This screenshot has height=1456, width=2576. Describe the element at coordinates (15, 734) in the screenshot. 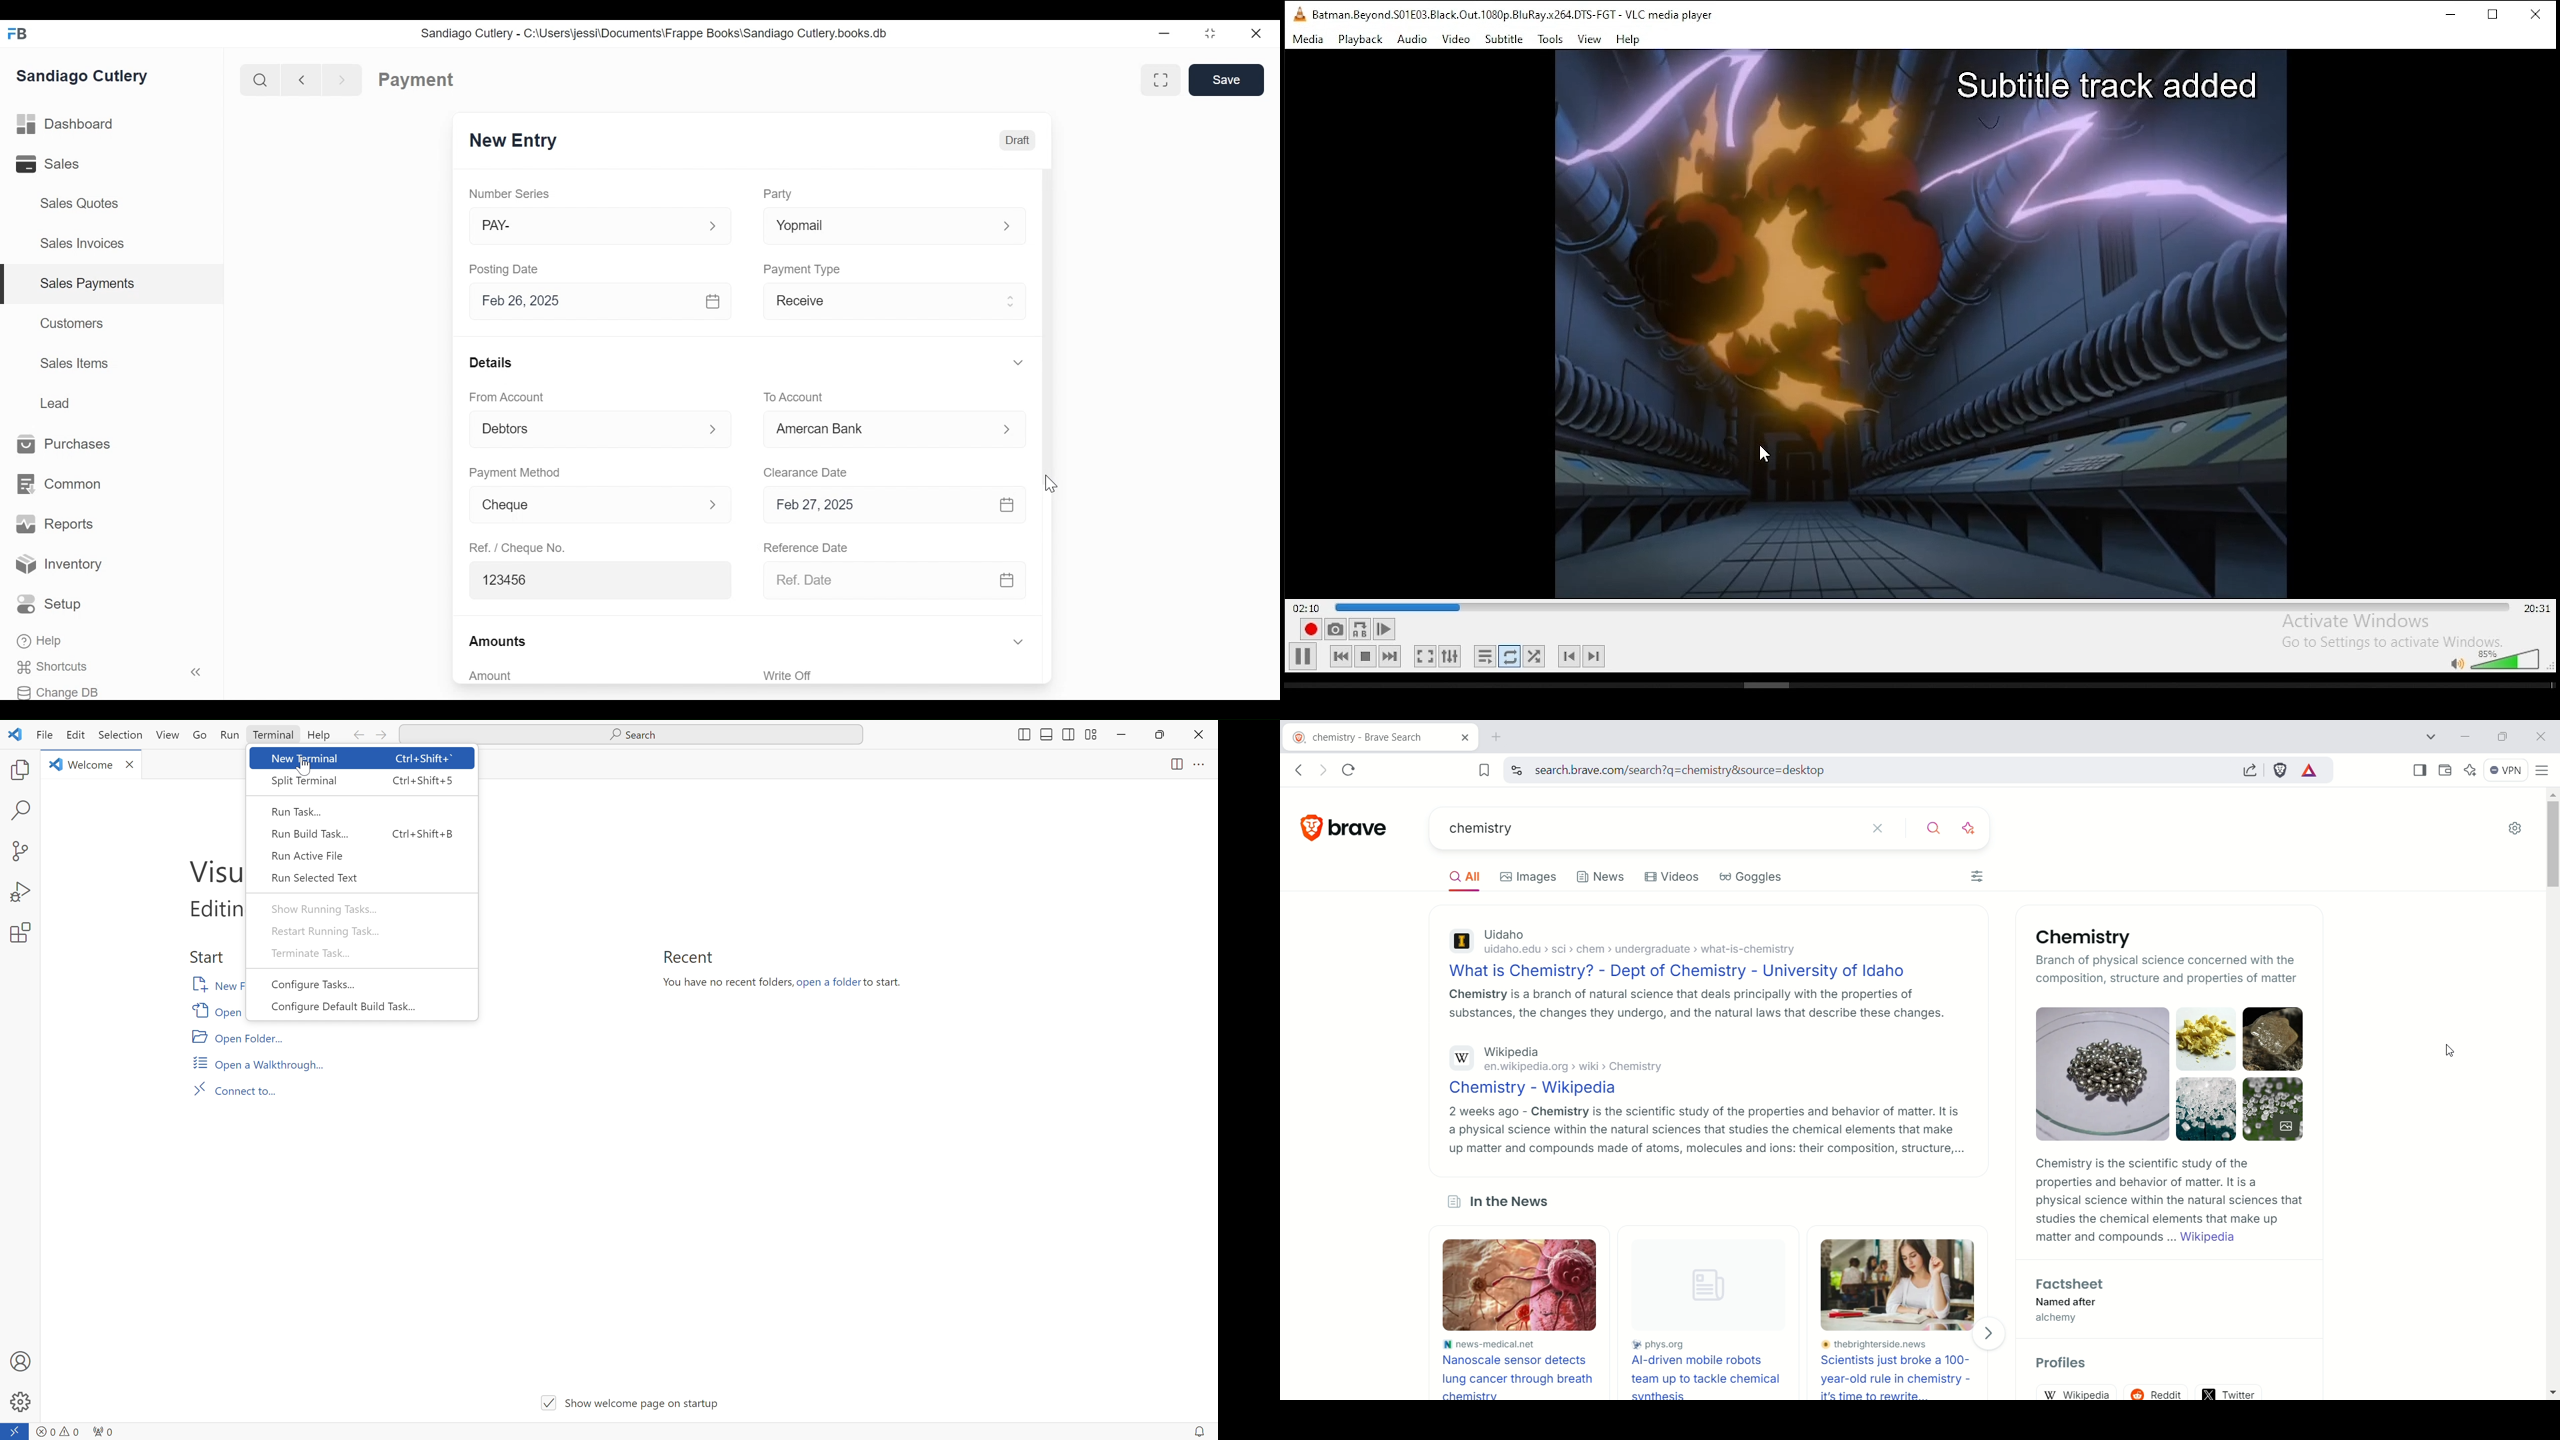

I see `icon` at that location.